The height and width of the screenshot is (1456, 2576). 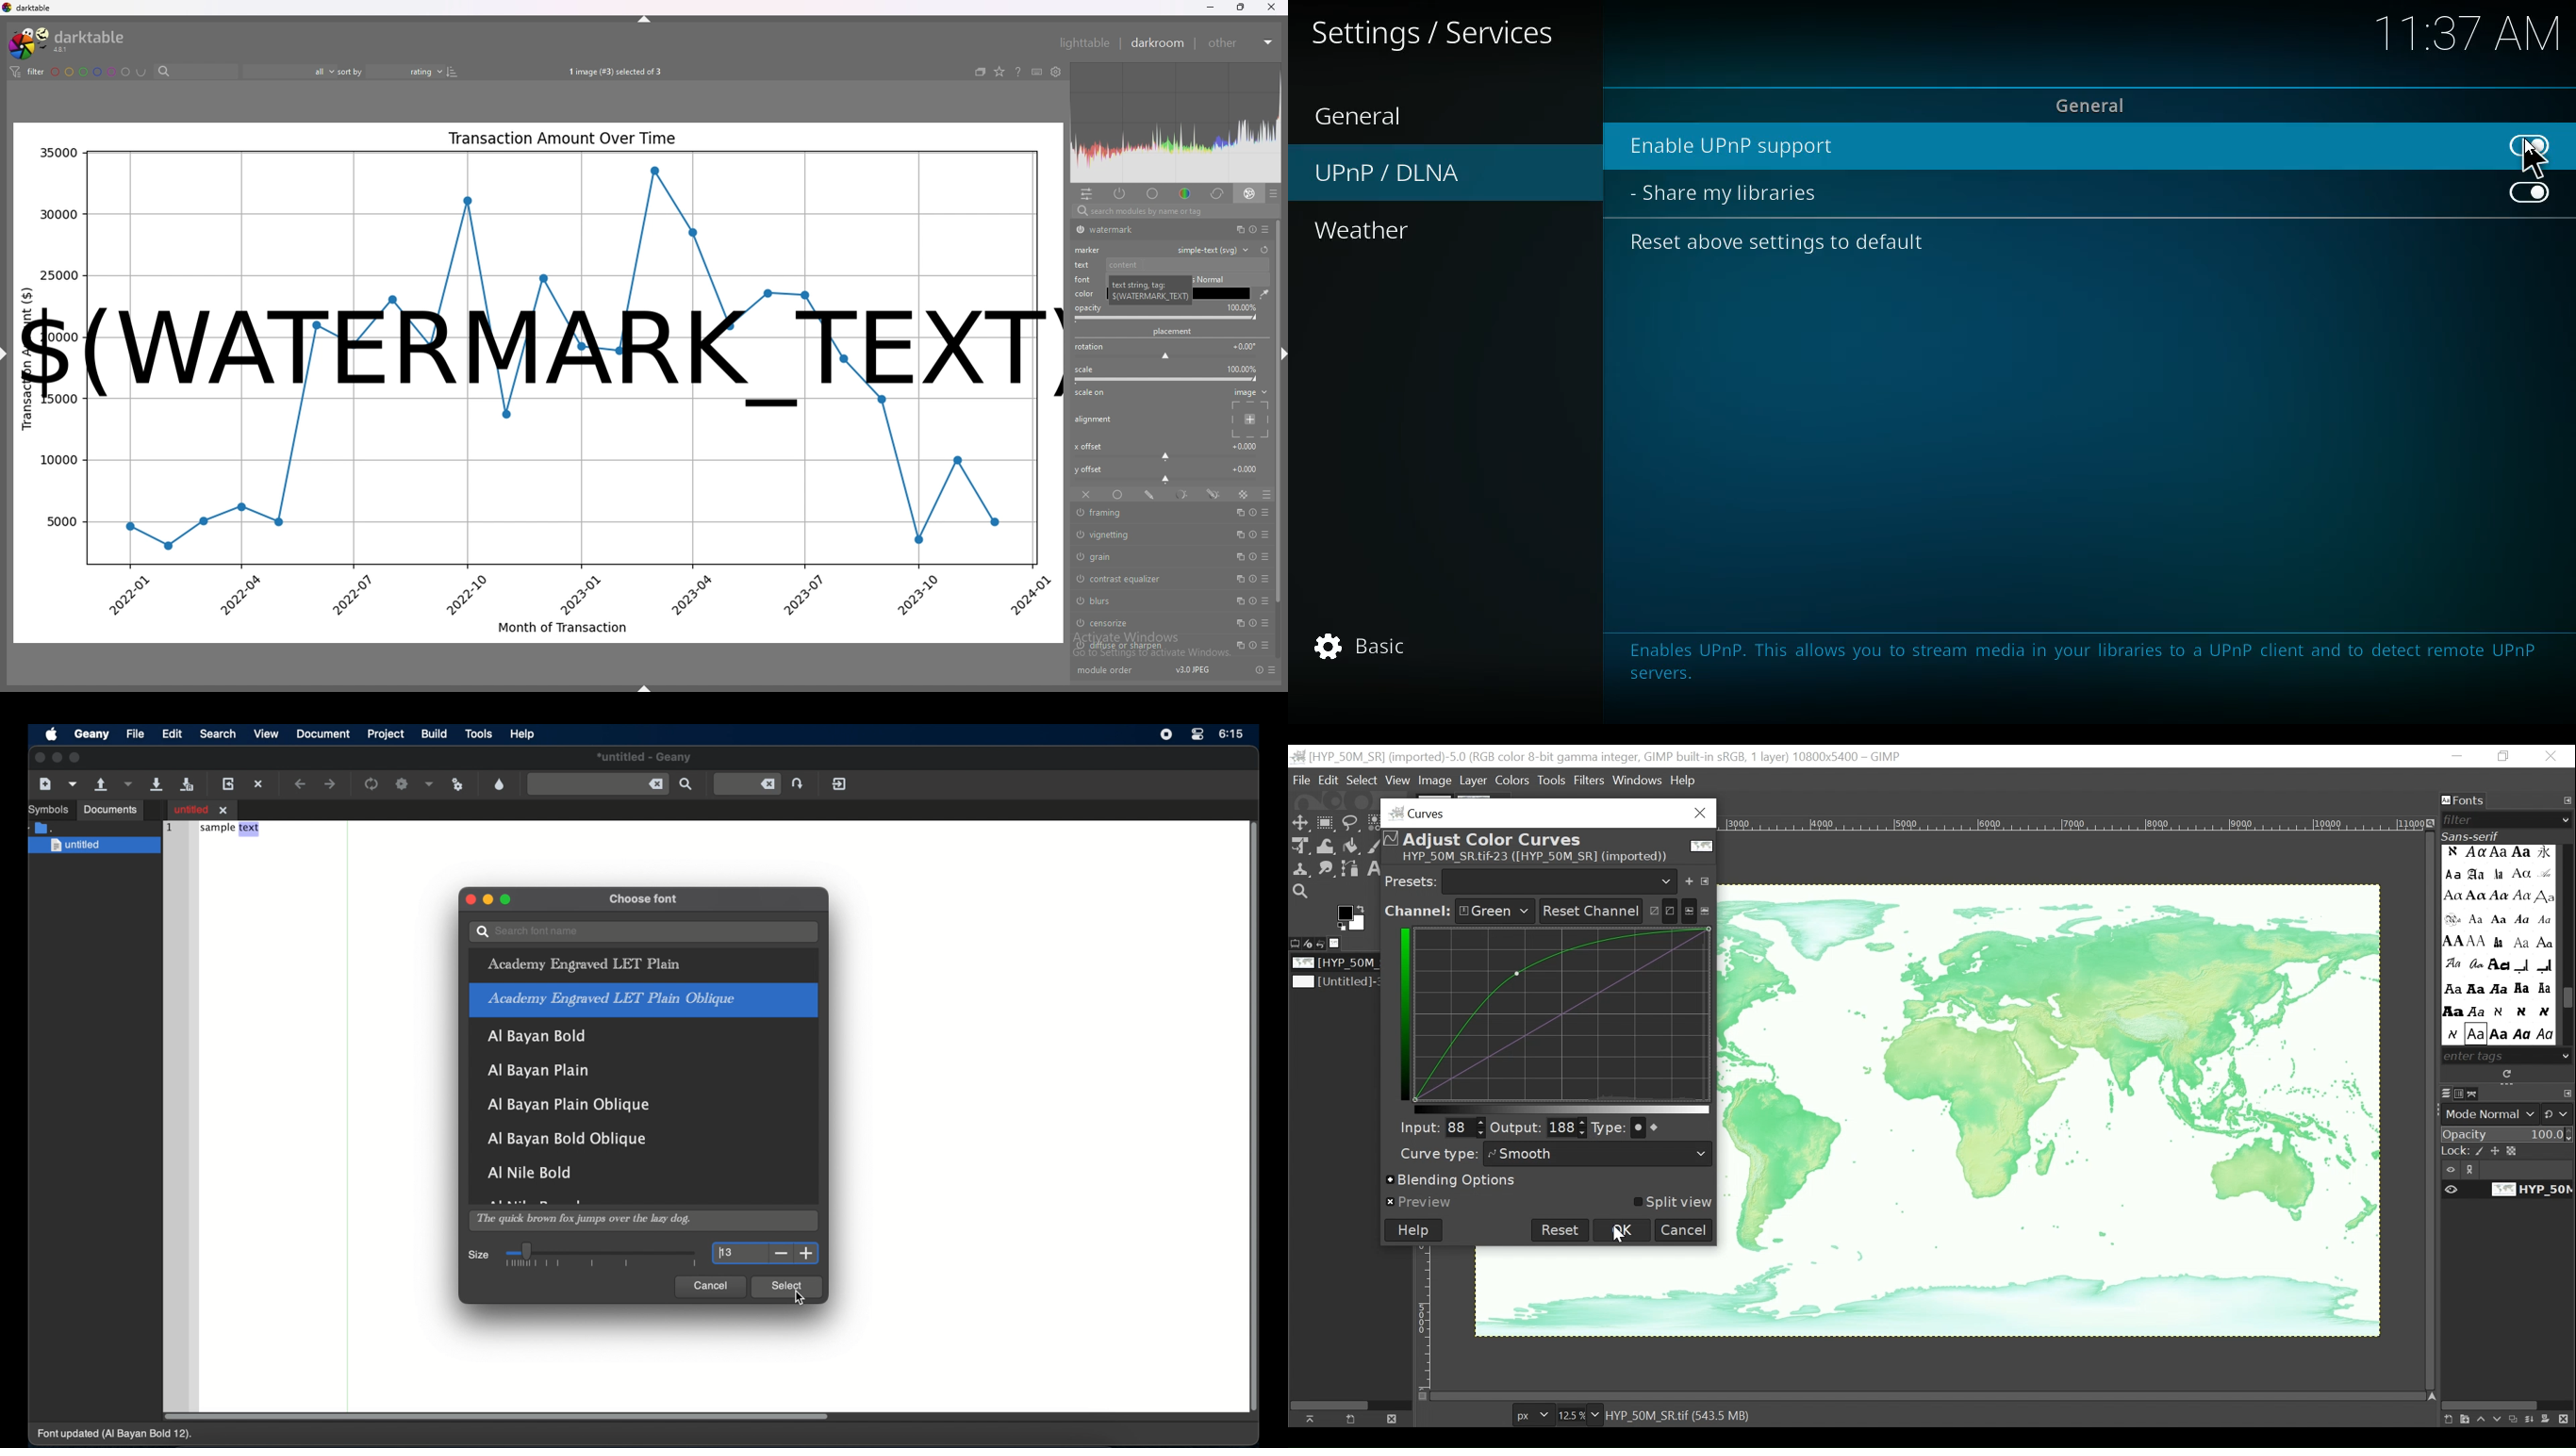 I want to click on black, so click(x=1223, y=294).